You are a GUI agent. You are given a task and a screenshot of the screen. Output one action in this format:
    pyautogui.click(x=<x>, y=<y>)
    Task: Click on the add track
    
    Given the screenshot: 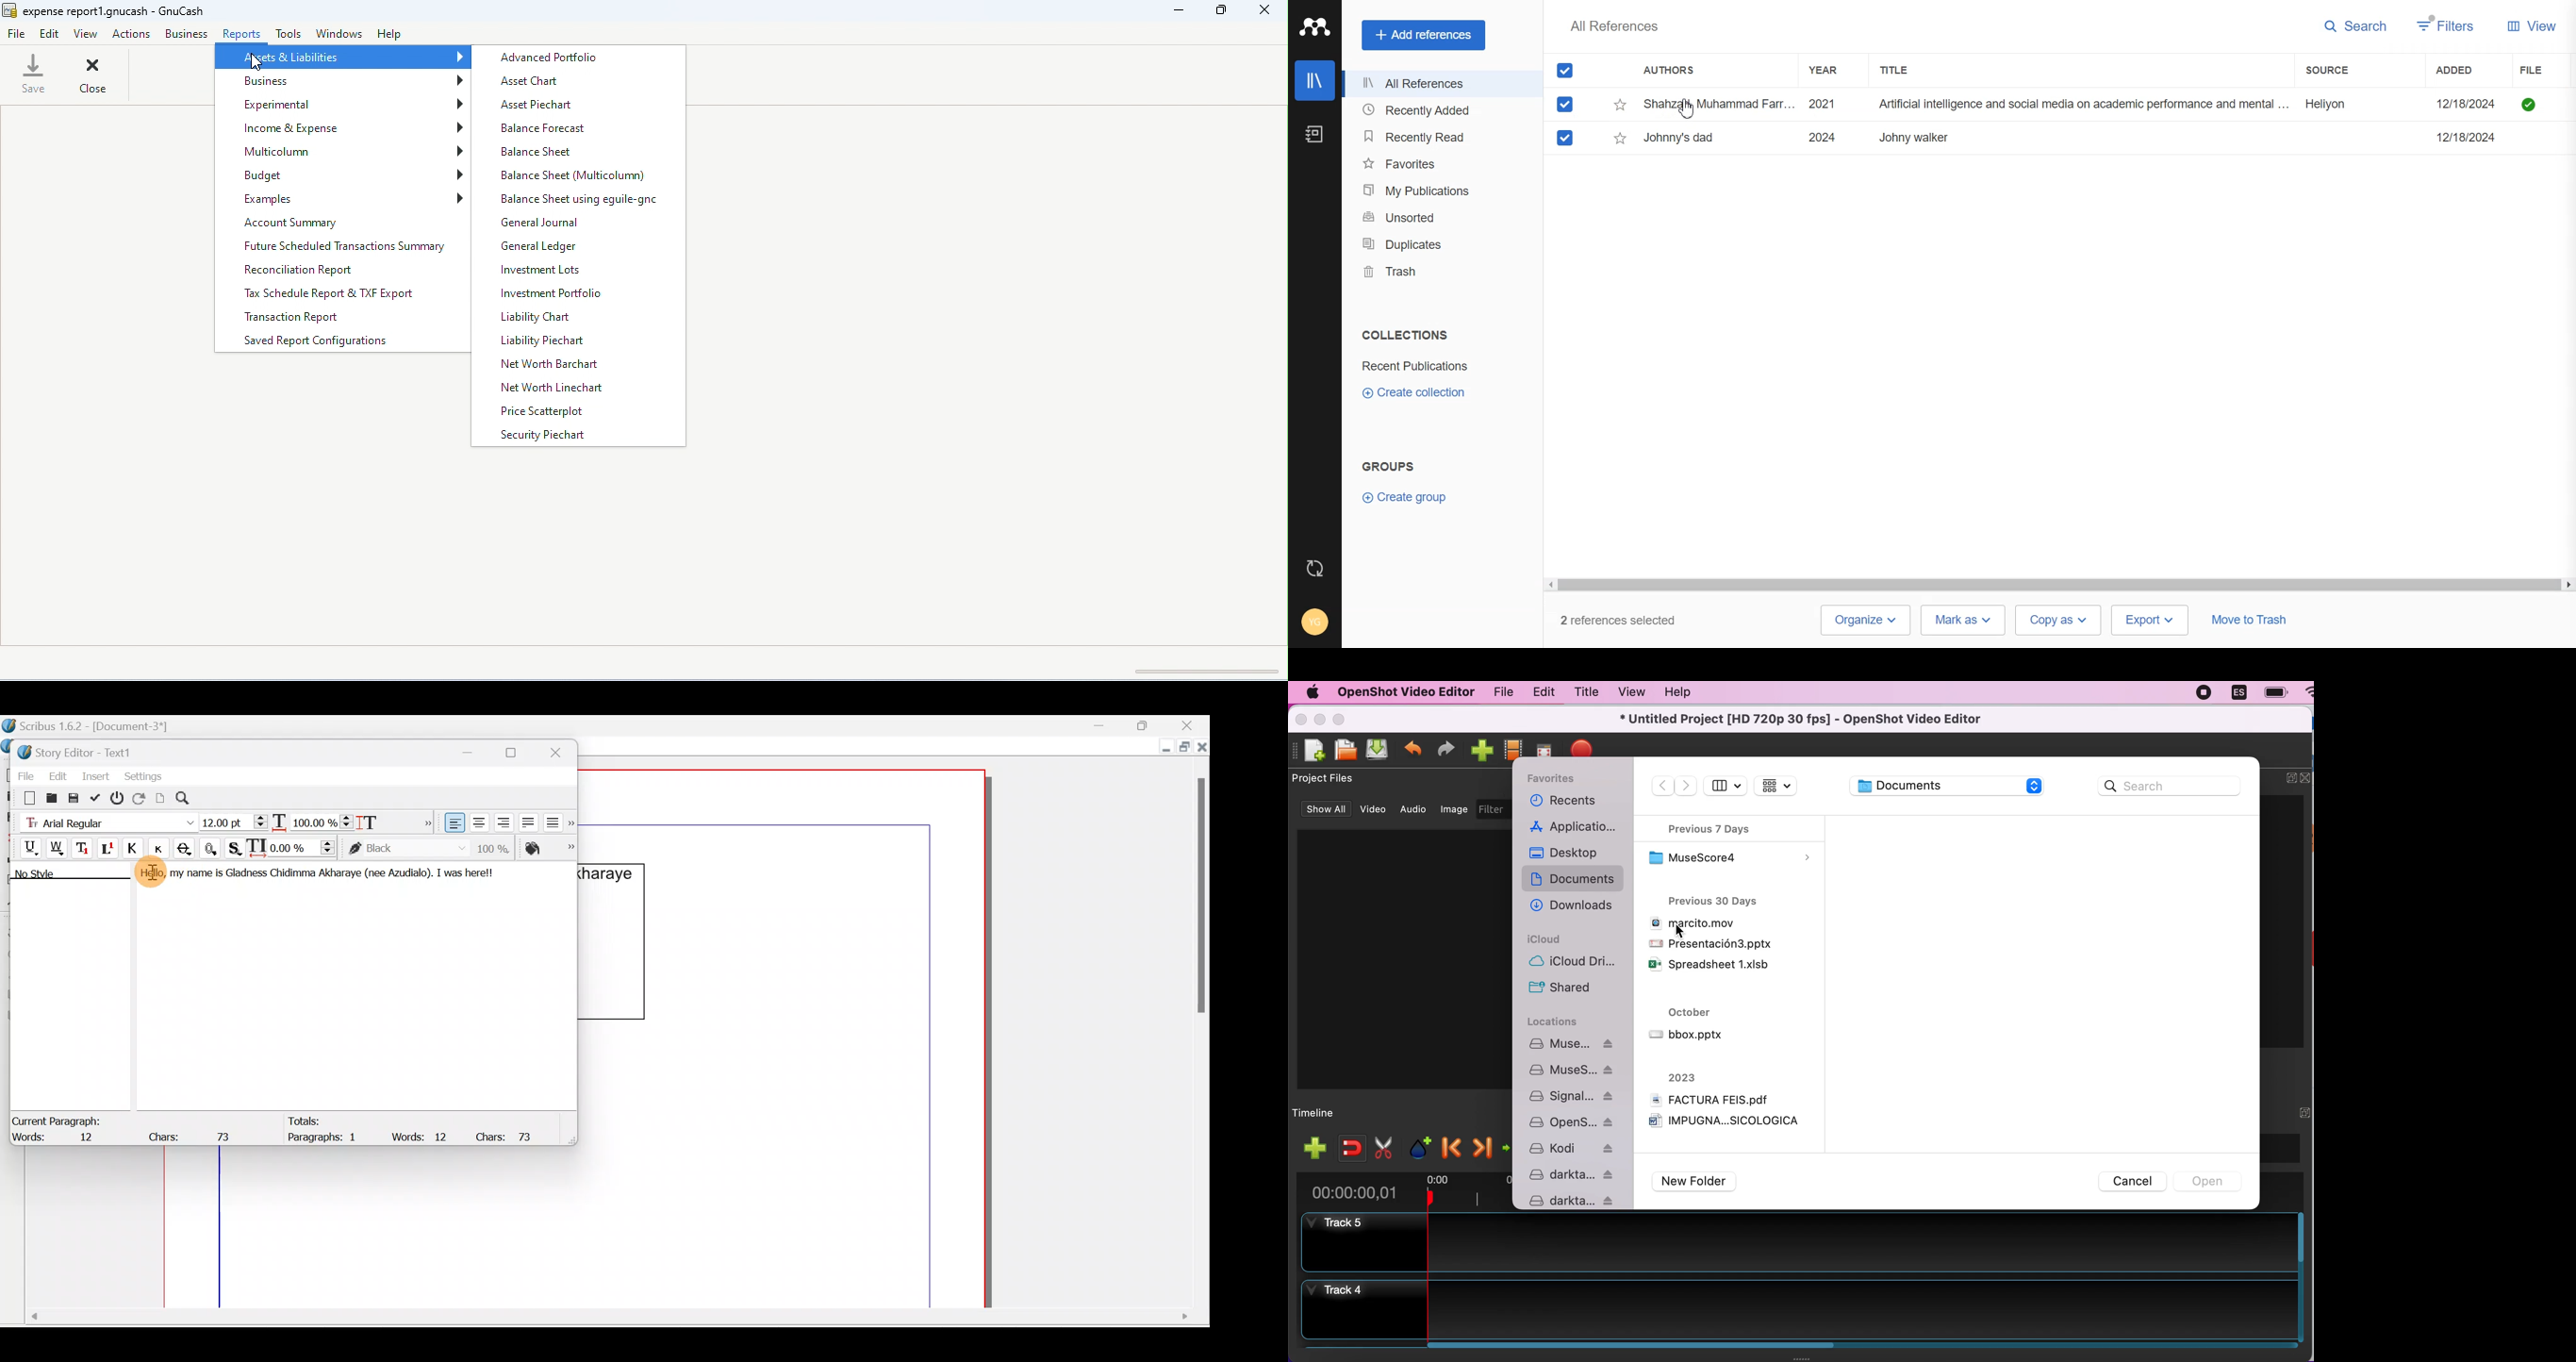 What is the action you would take?
    pyautogui.click(x=1312, y=1148)
    